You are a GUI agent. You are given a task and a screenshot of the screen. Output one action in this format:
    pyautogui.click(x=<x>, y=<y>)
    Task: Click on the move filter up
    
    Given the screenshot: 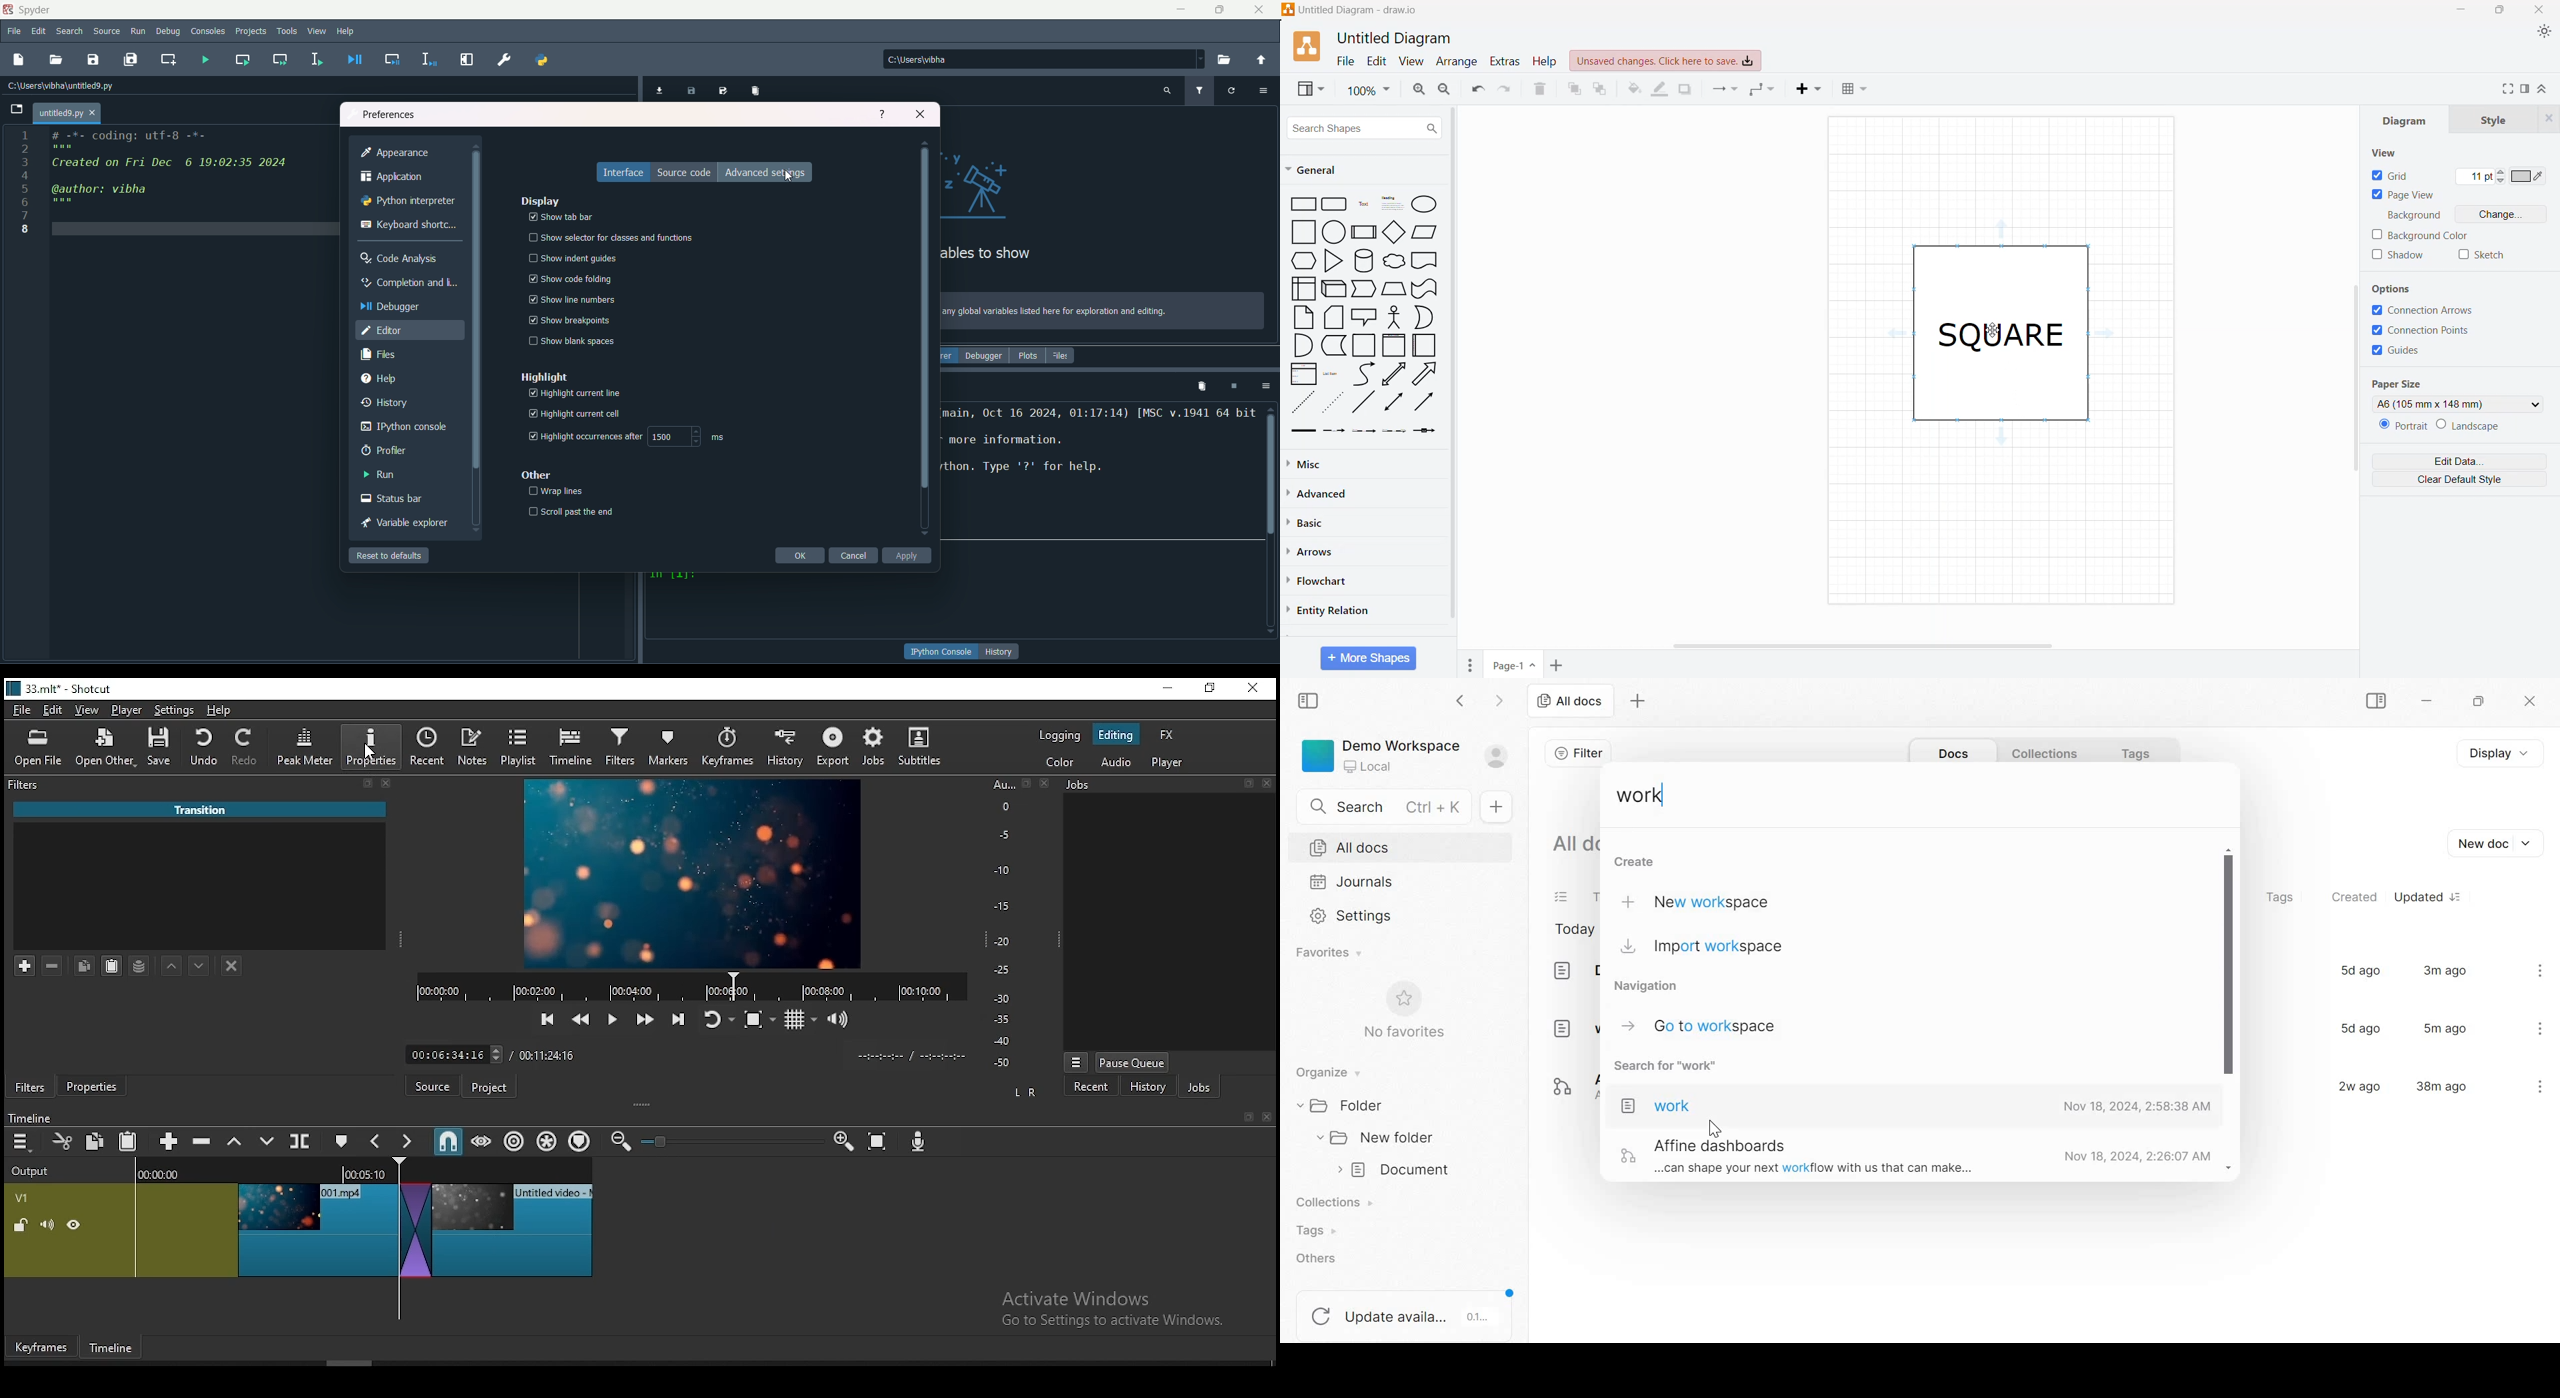 What is the action you would take?
    pyautogui.click(x=174, y=966)
    